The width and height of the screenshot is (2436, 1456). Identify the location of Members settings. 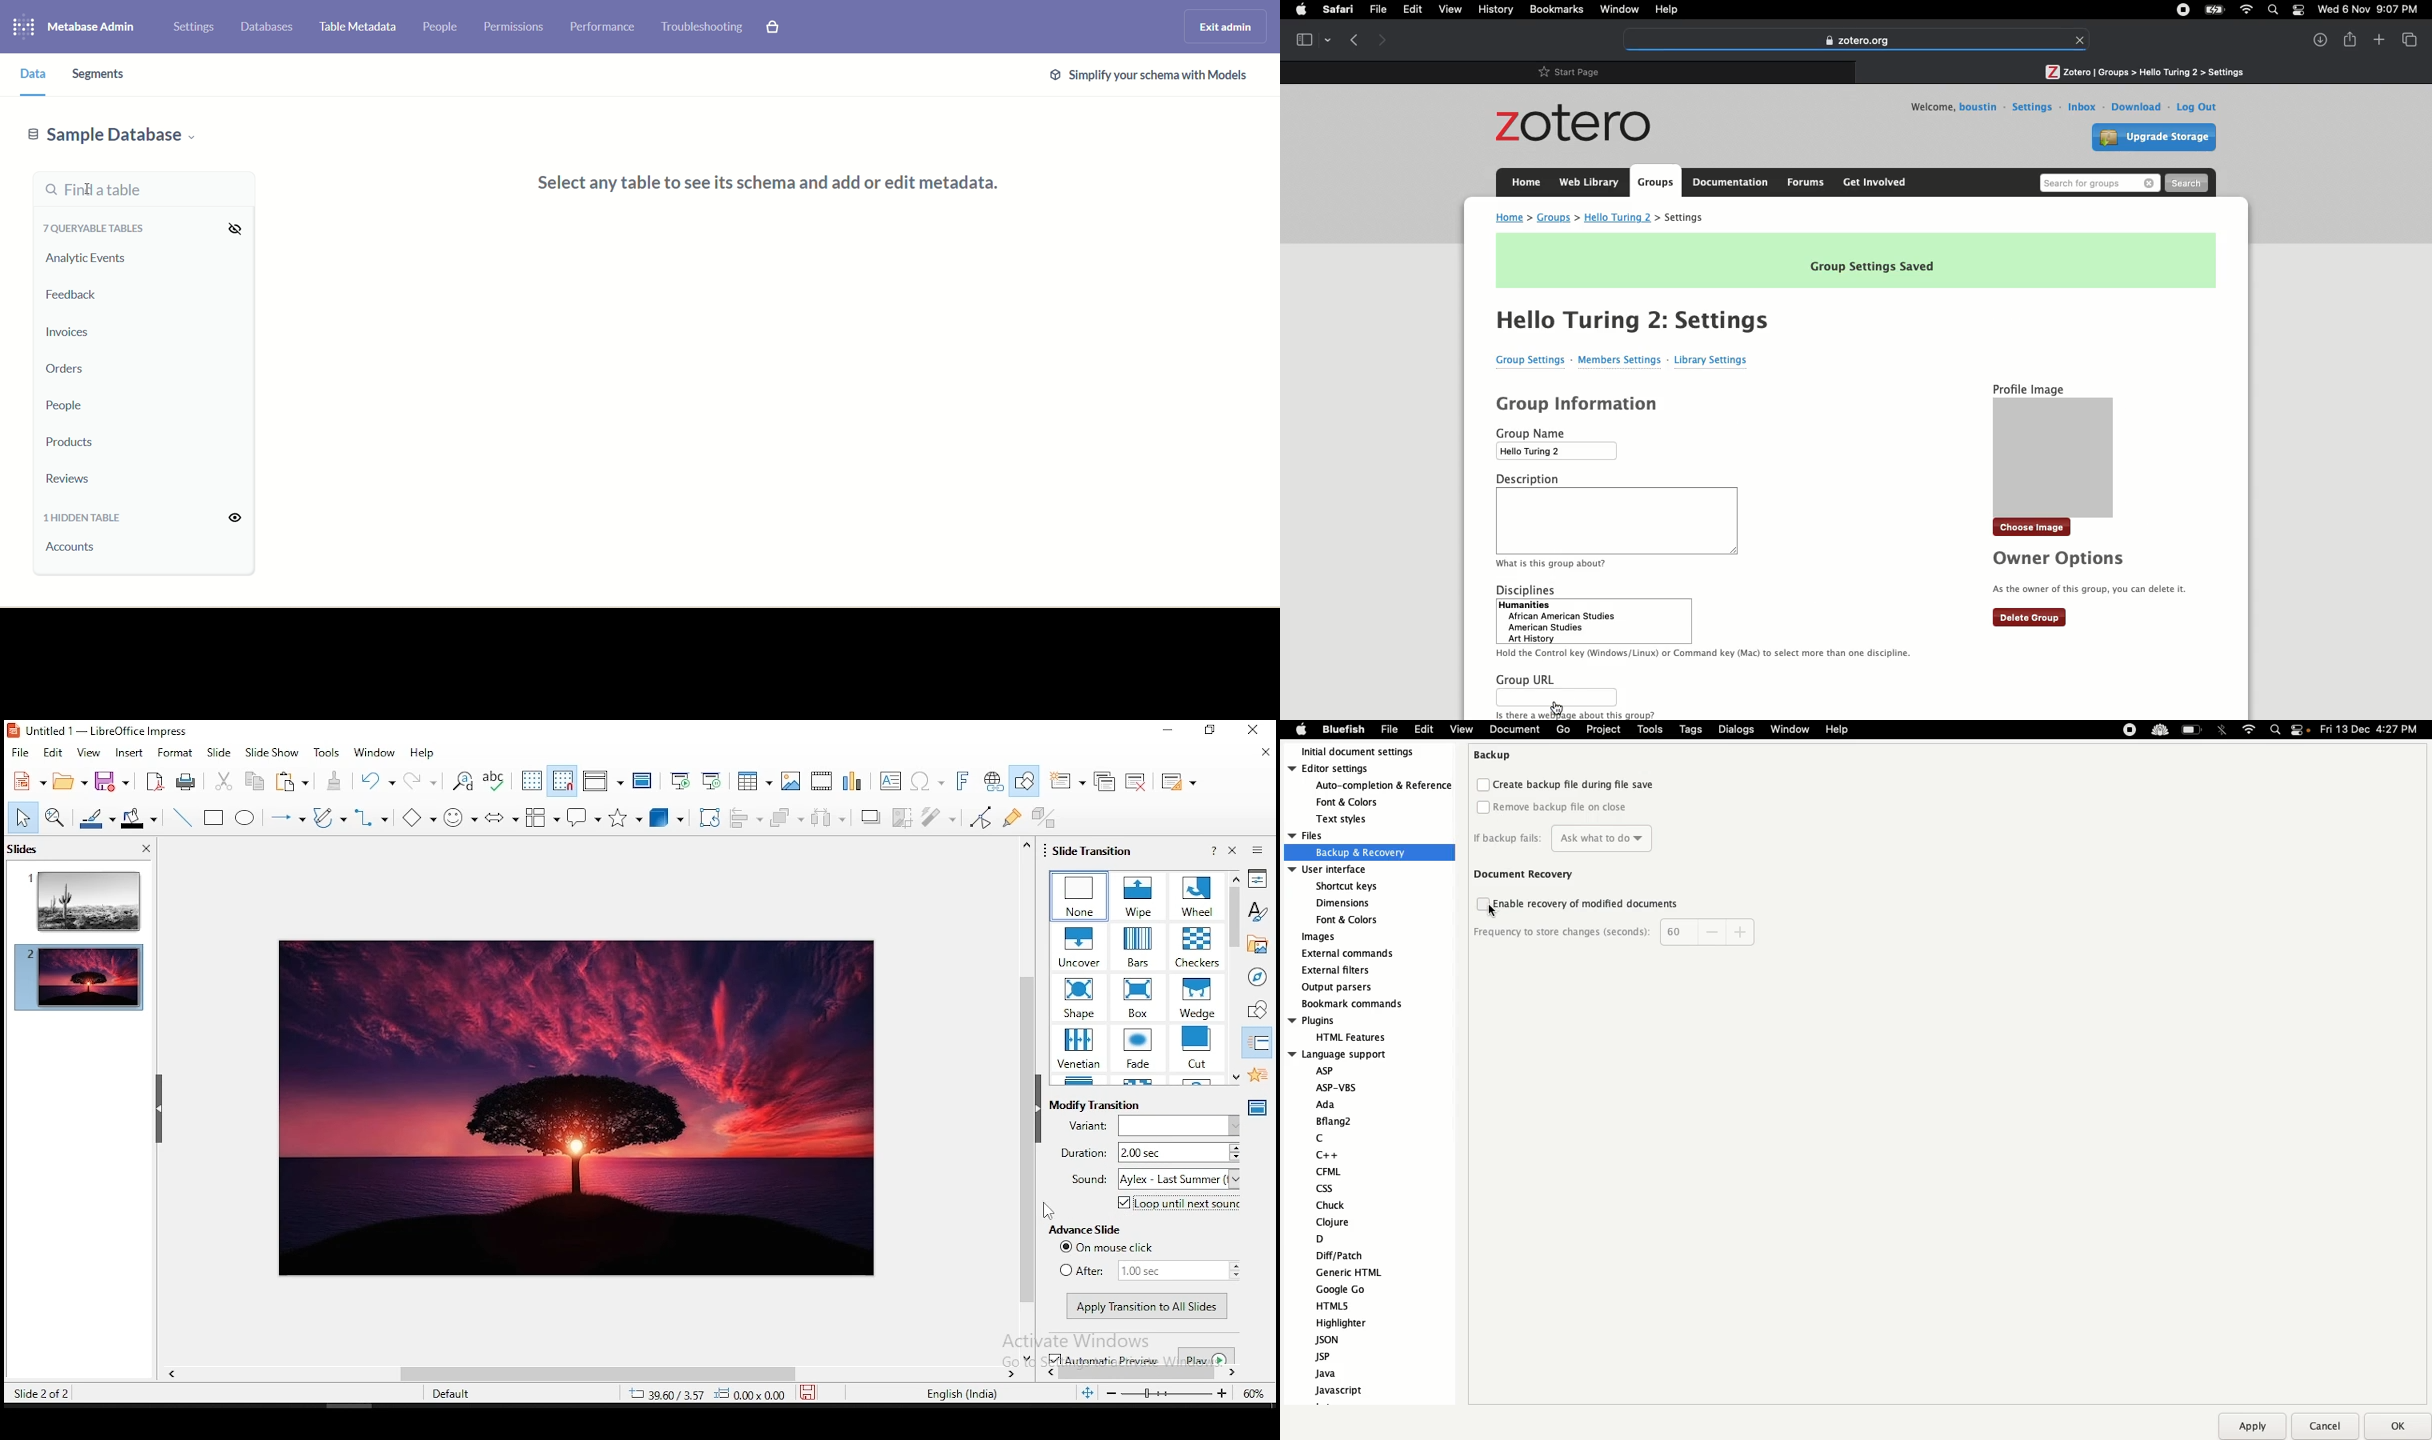
(1622, 360).